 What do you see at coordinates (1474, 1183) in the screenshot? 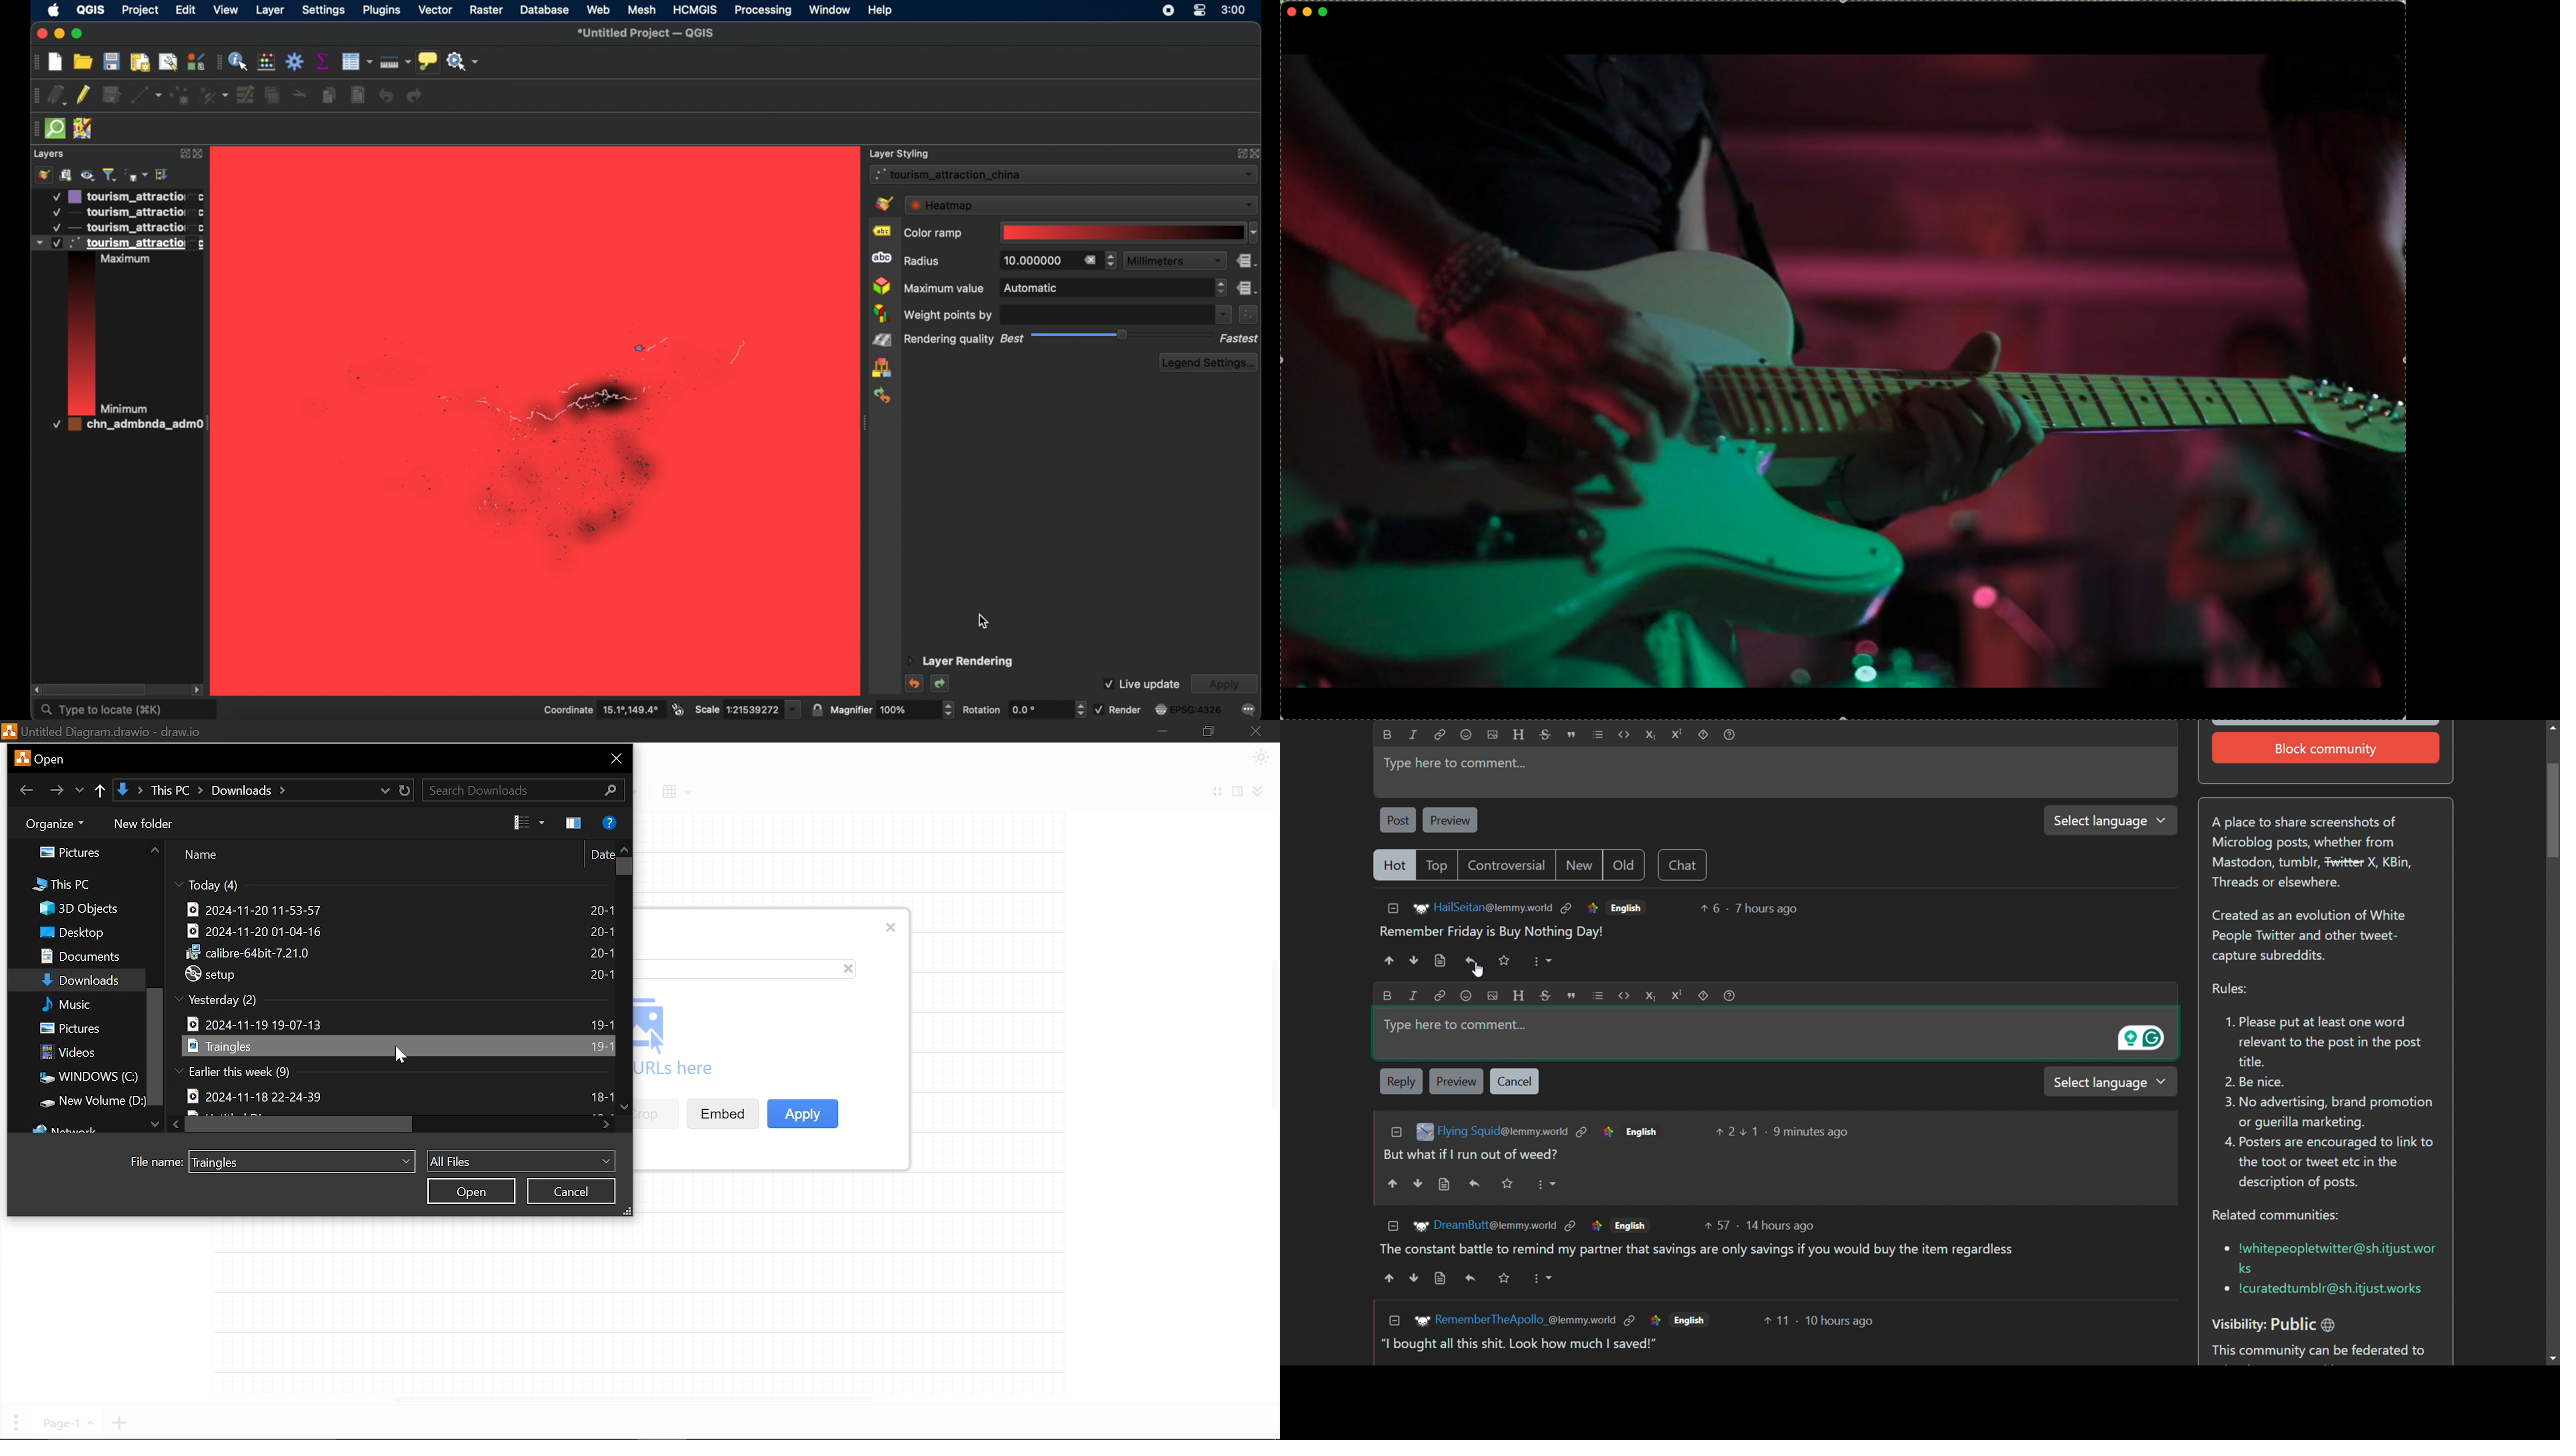
I see `reply` at bounding box center [1474, 1183].